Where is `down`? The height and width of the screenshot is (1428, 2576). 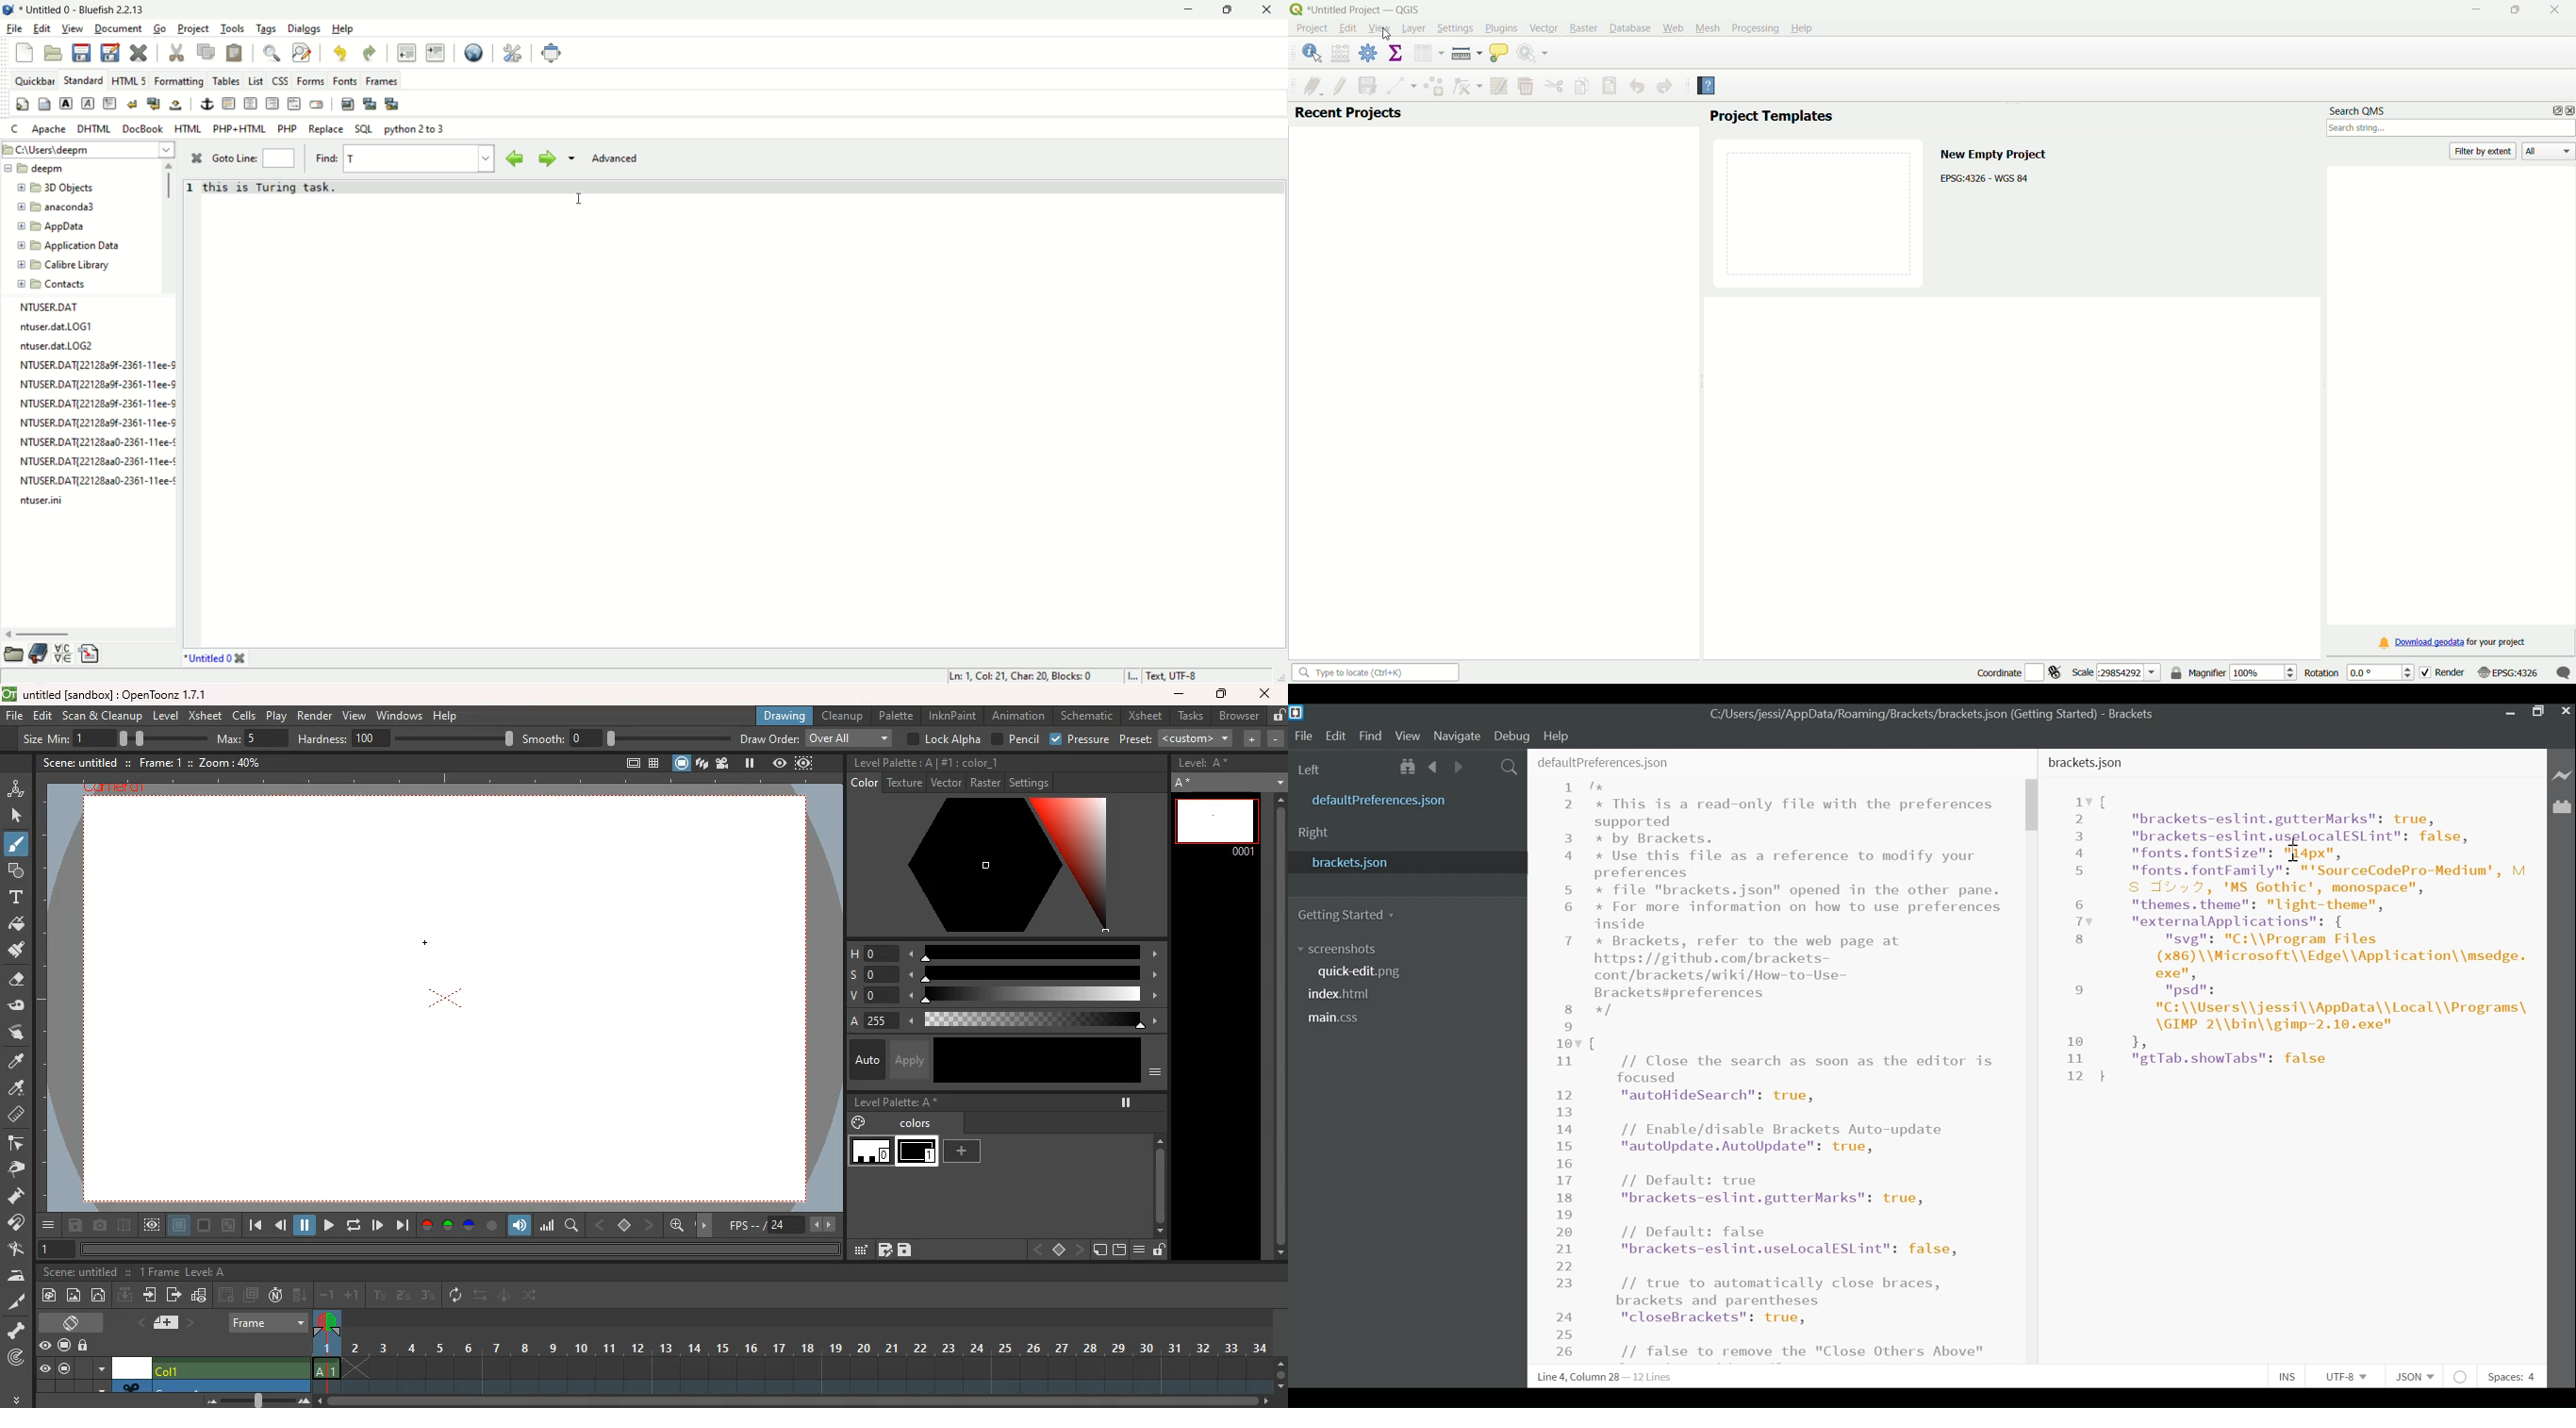
down is located at coordinates (300, 1296).